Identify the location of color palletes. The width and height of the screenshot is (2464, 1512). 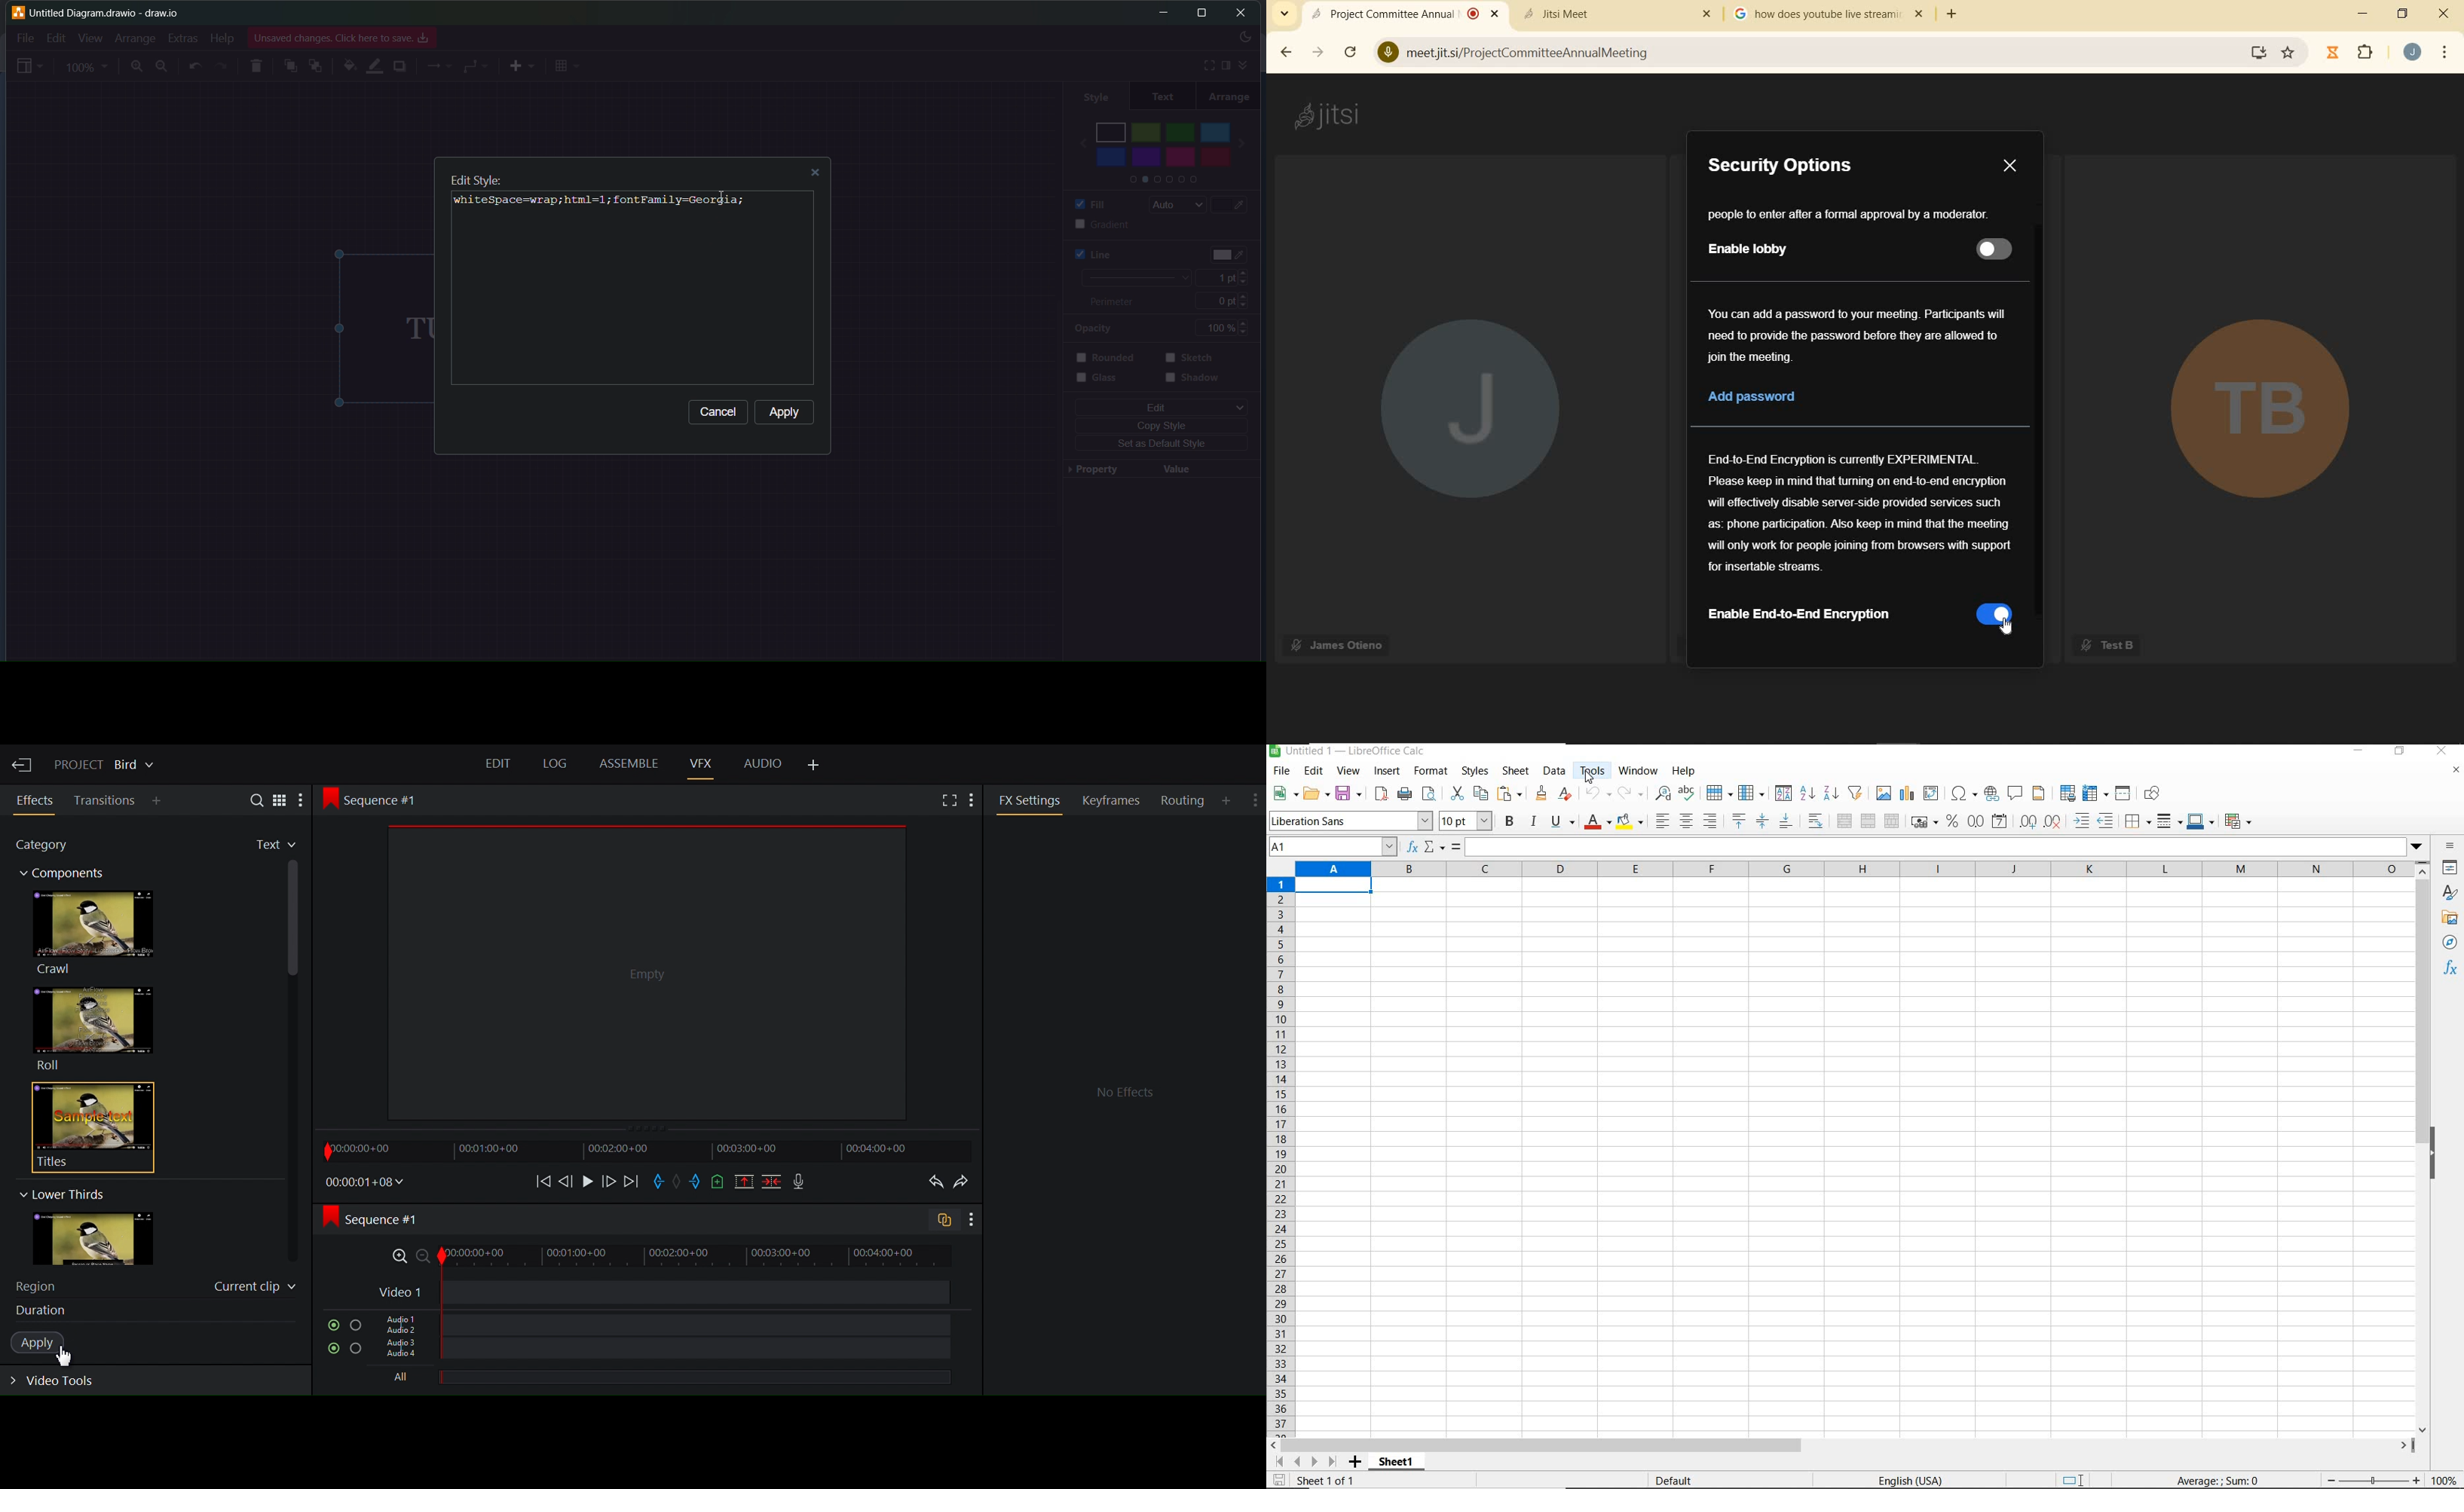
(1160, 181).